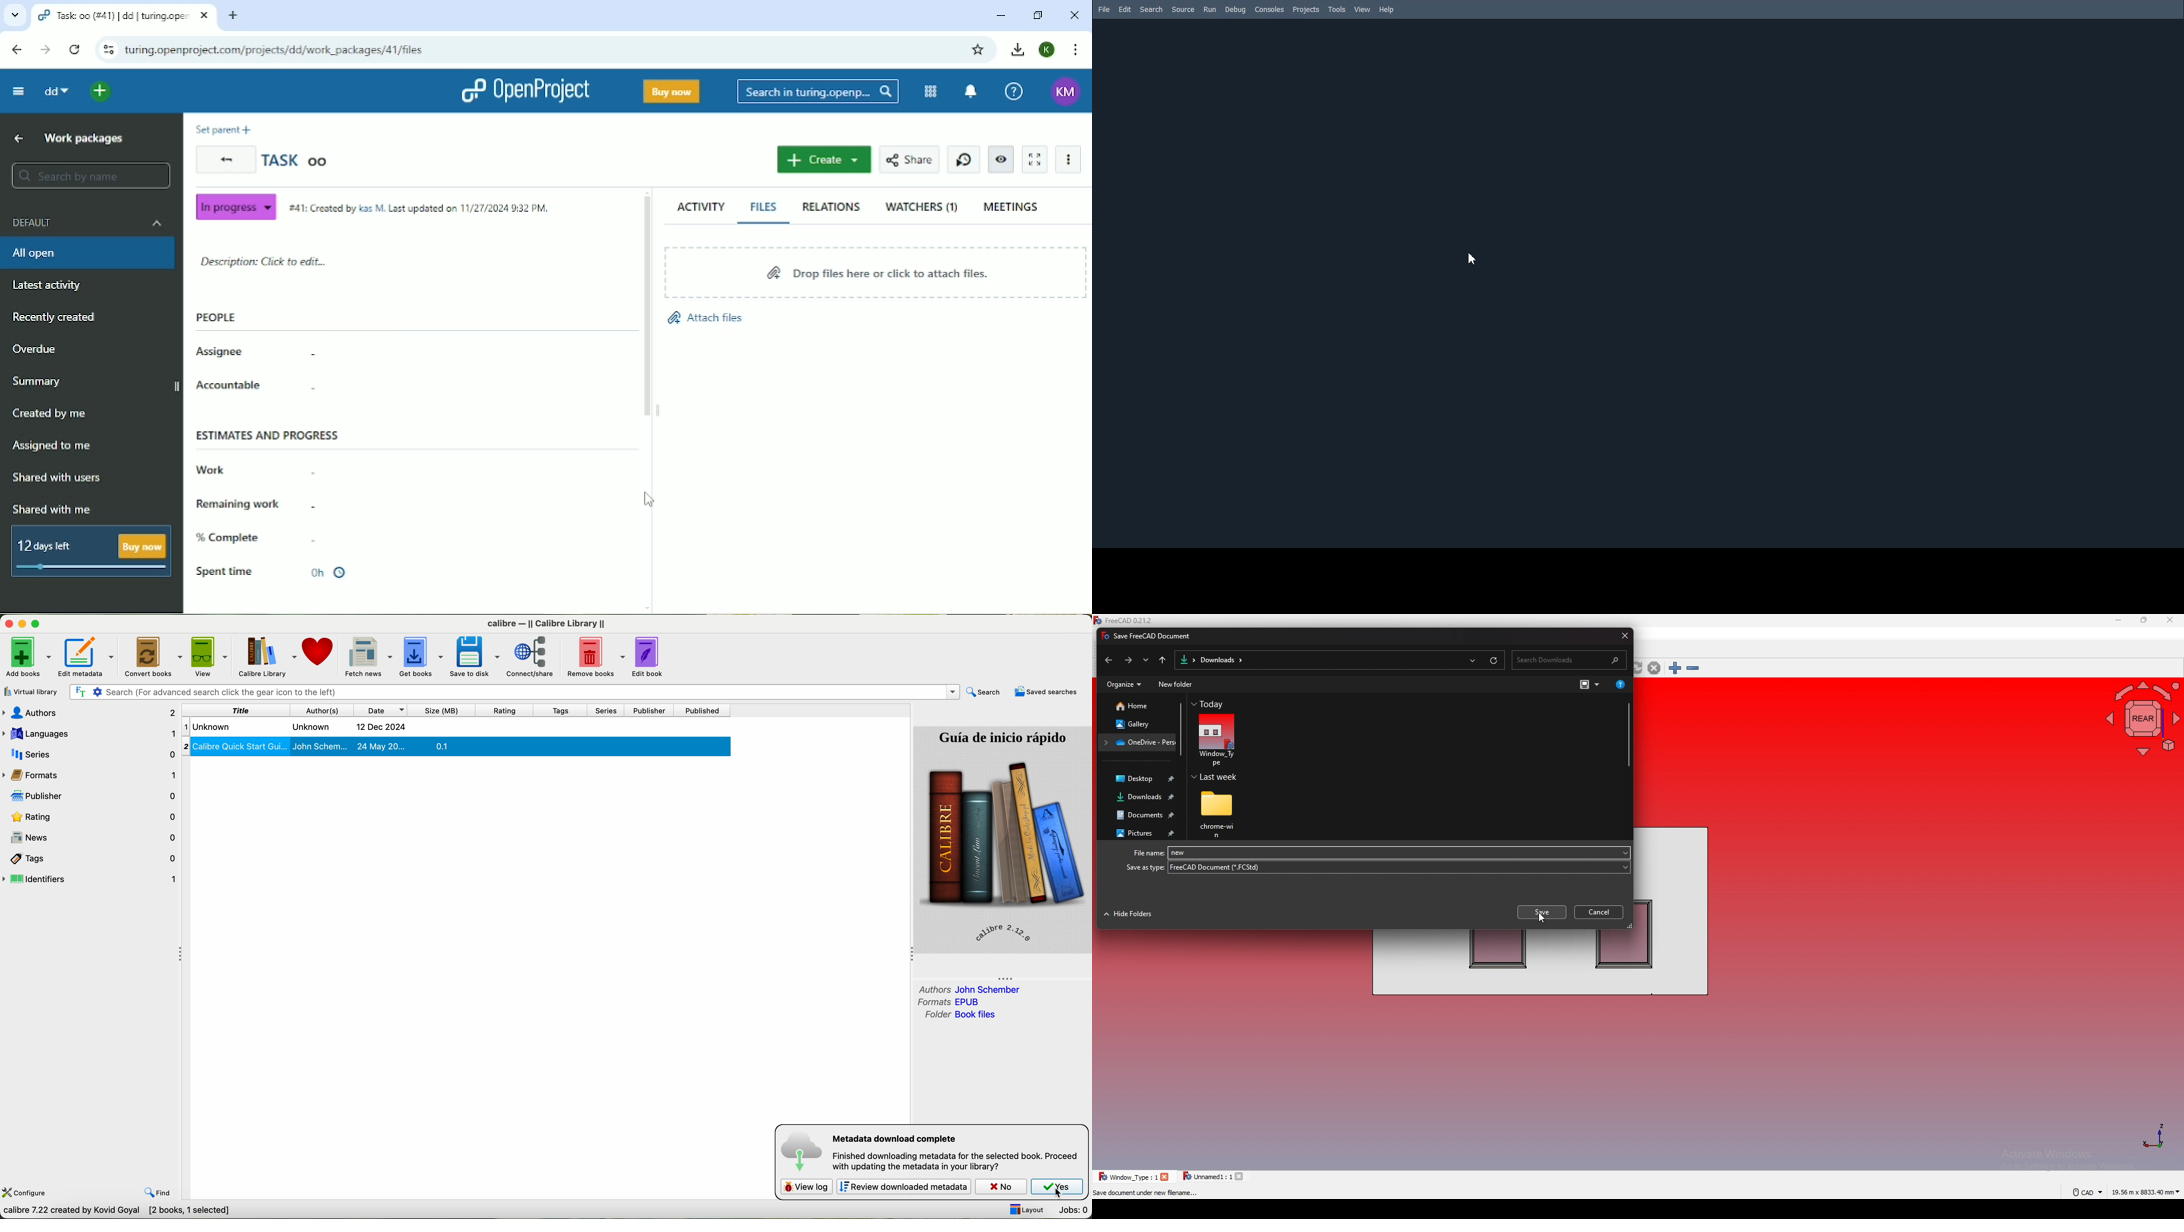 This screenshot has width=2184, height=1232. Describe the element at coordinates (455, 749) in the screenshot. I see `Callibre Quick Start Gu... John Schem ......24 may 20.......0.1` at that location.